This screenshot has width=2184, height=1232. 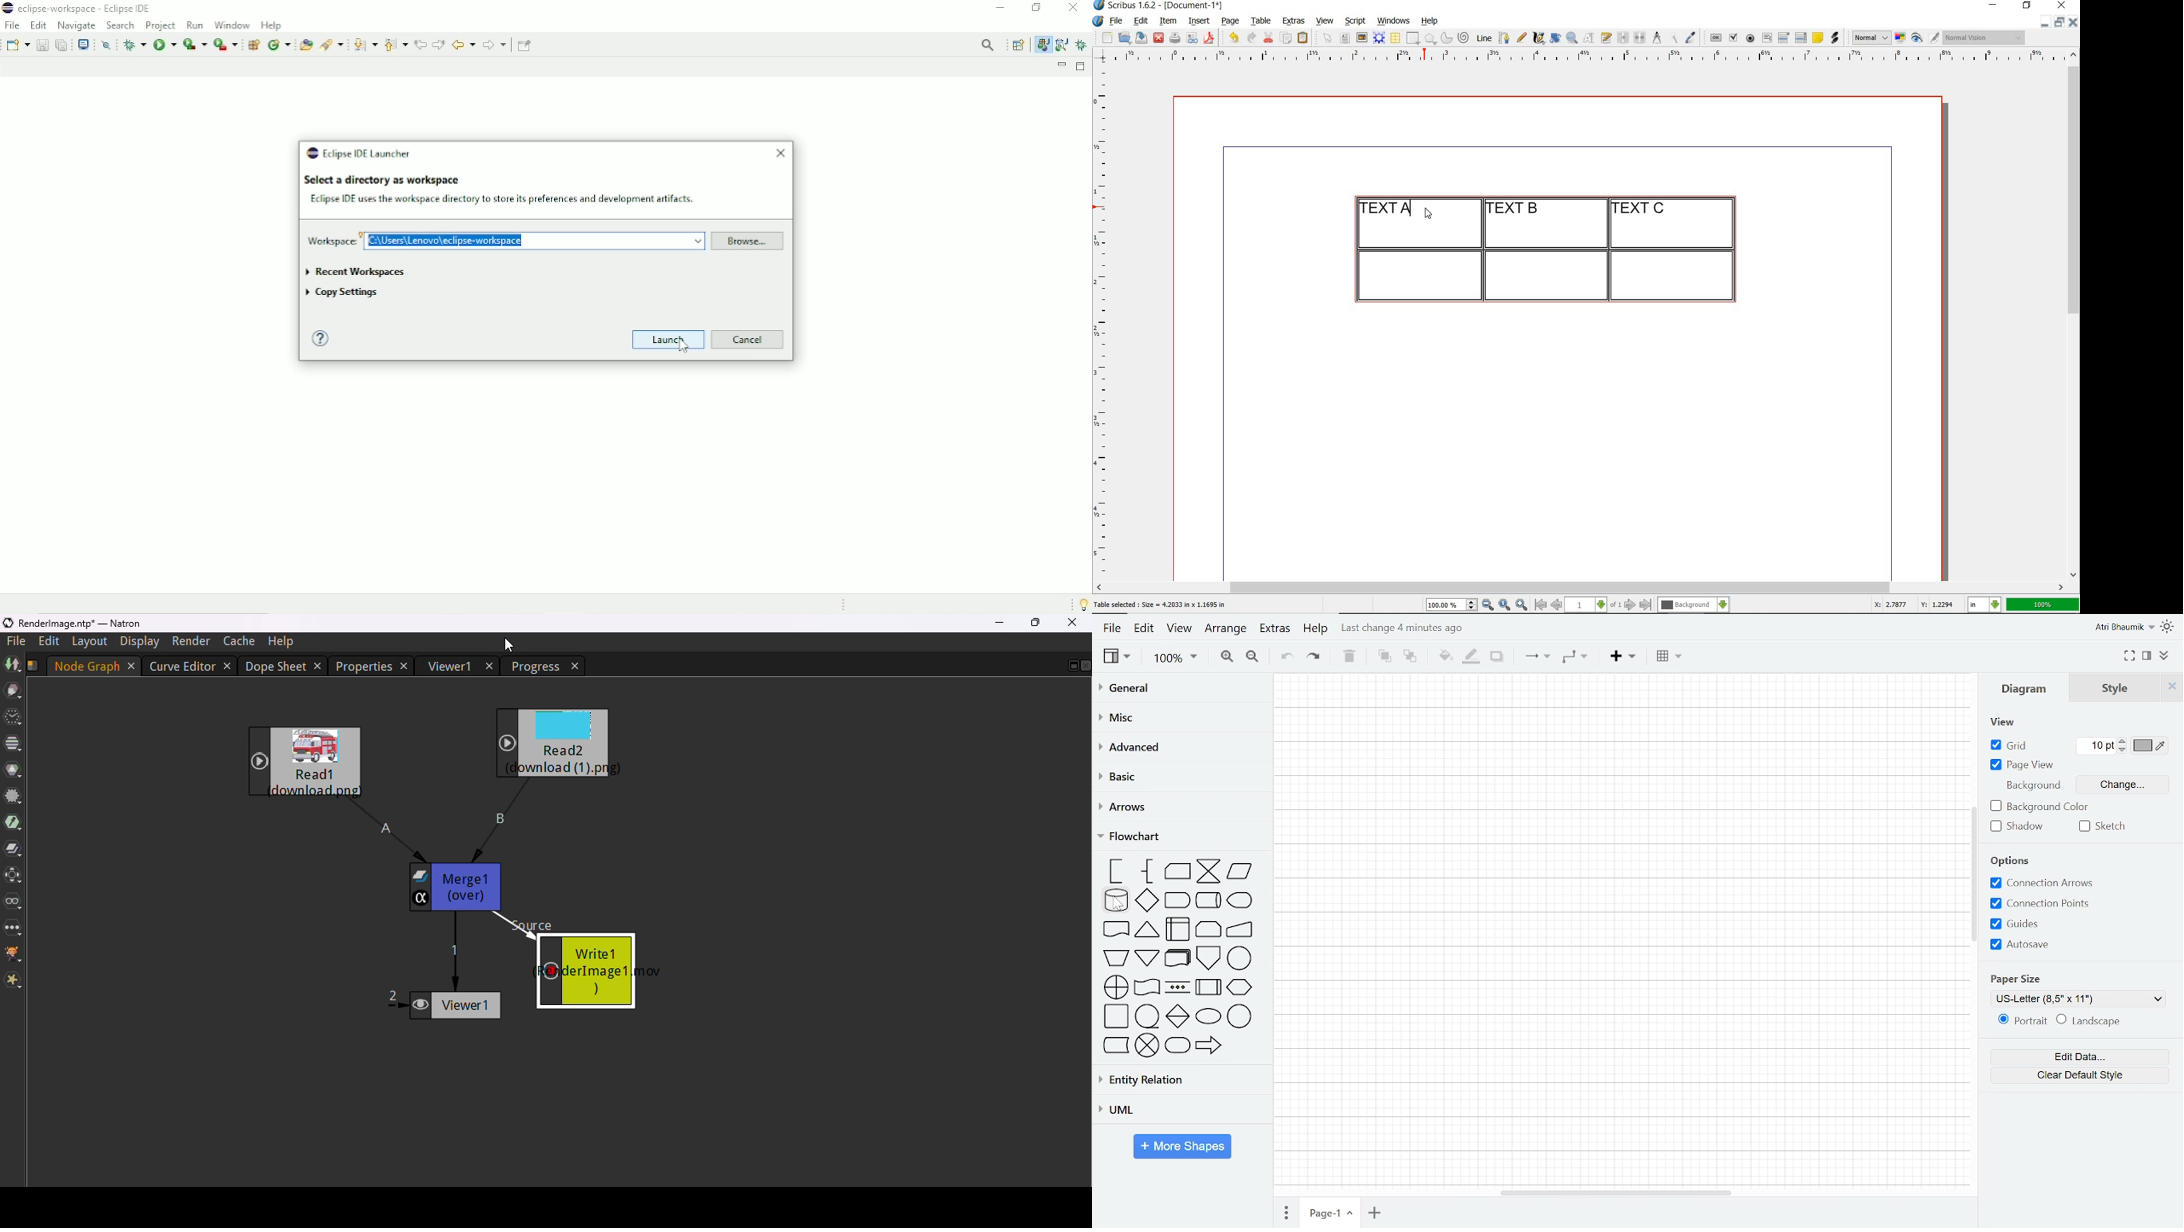 What do you see at coordinates (1208, 1017) in the screenshot?
I see `start` at bounding box center [1208, 1017].